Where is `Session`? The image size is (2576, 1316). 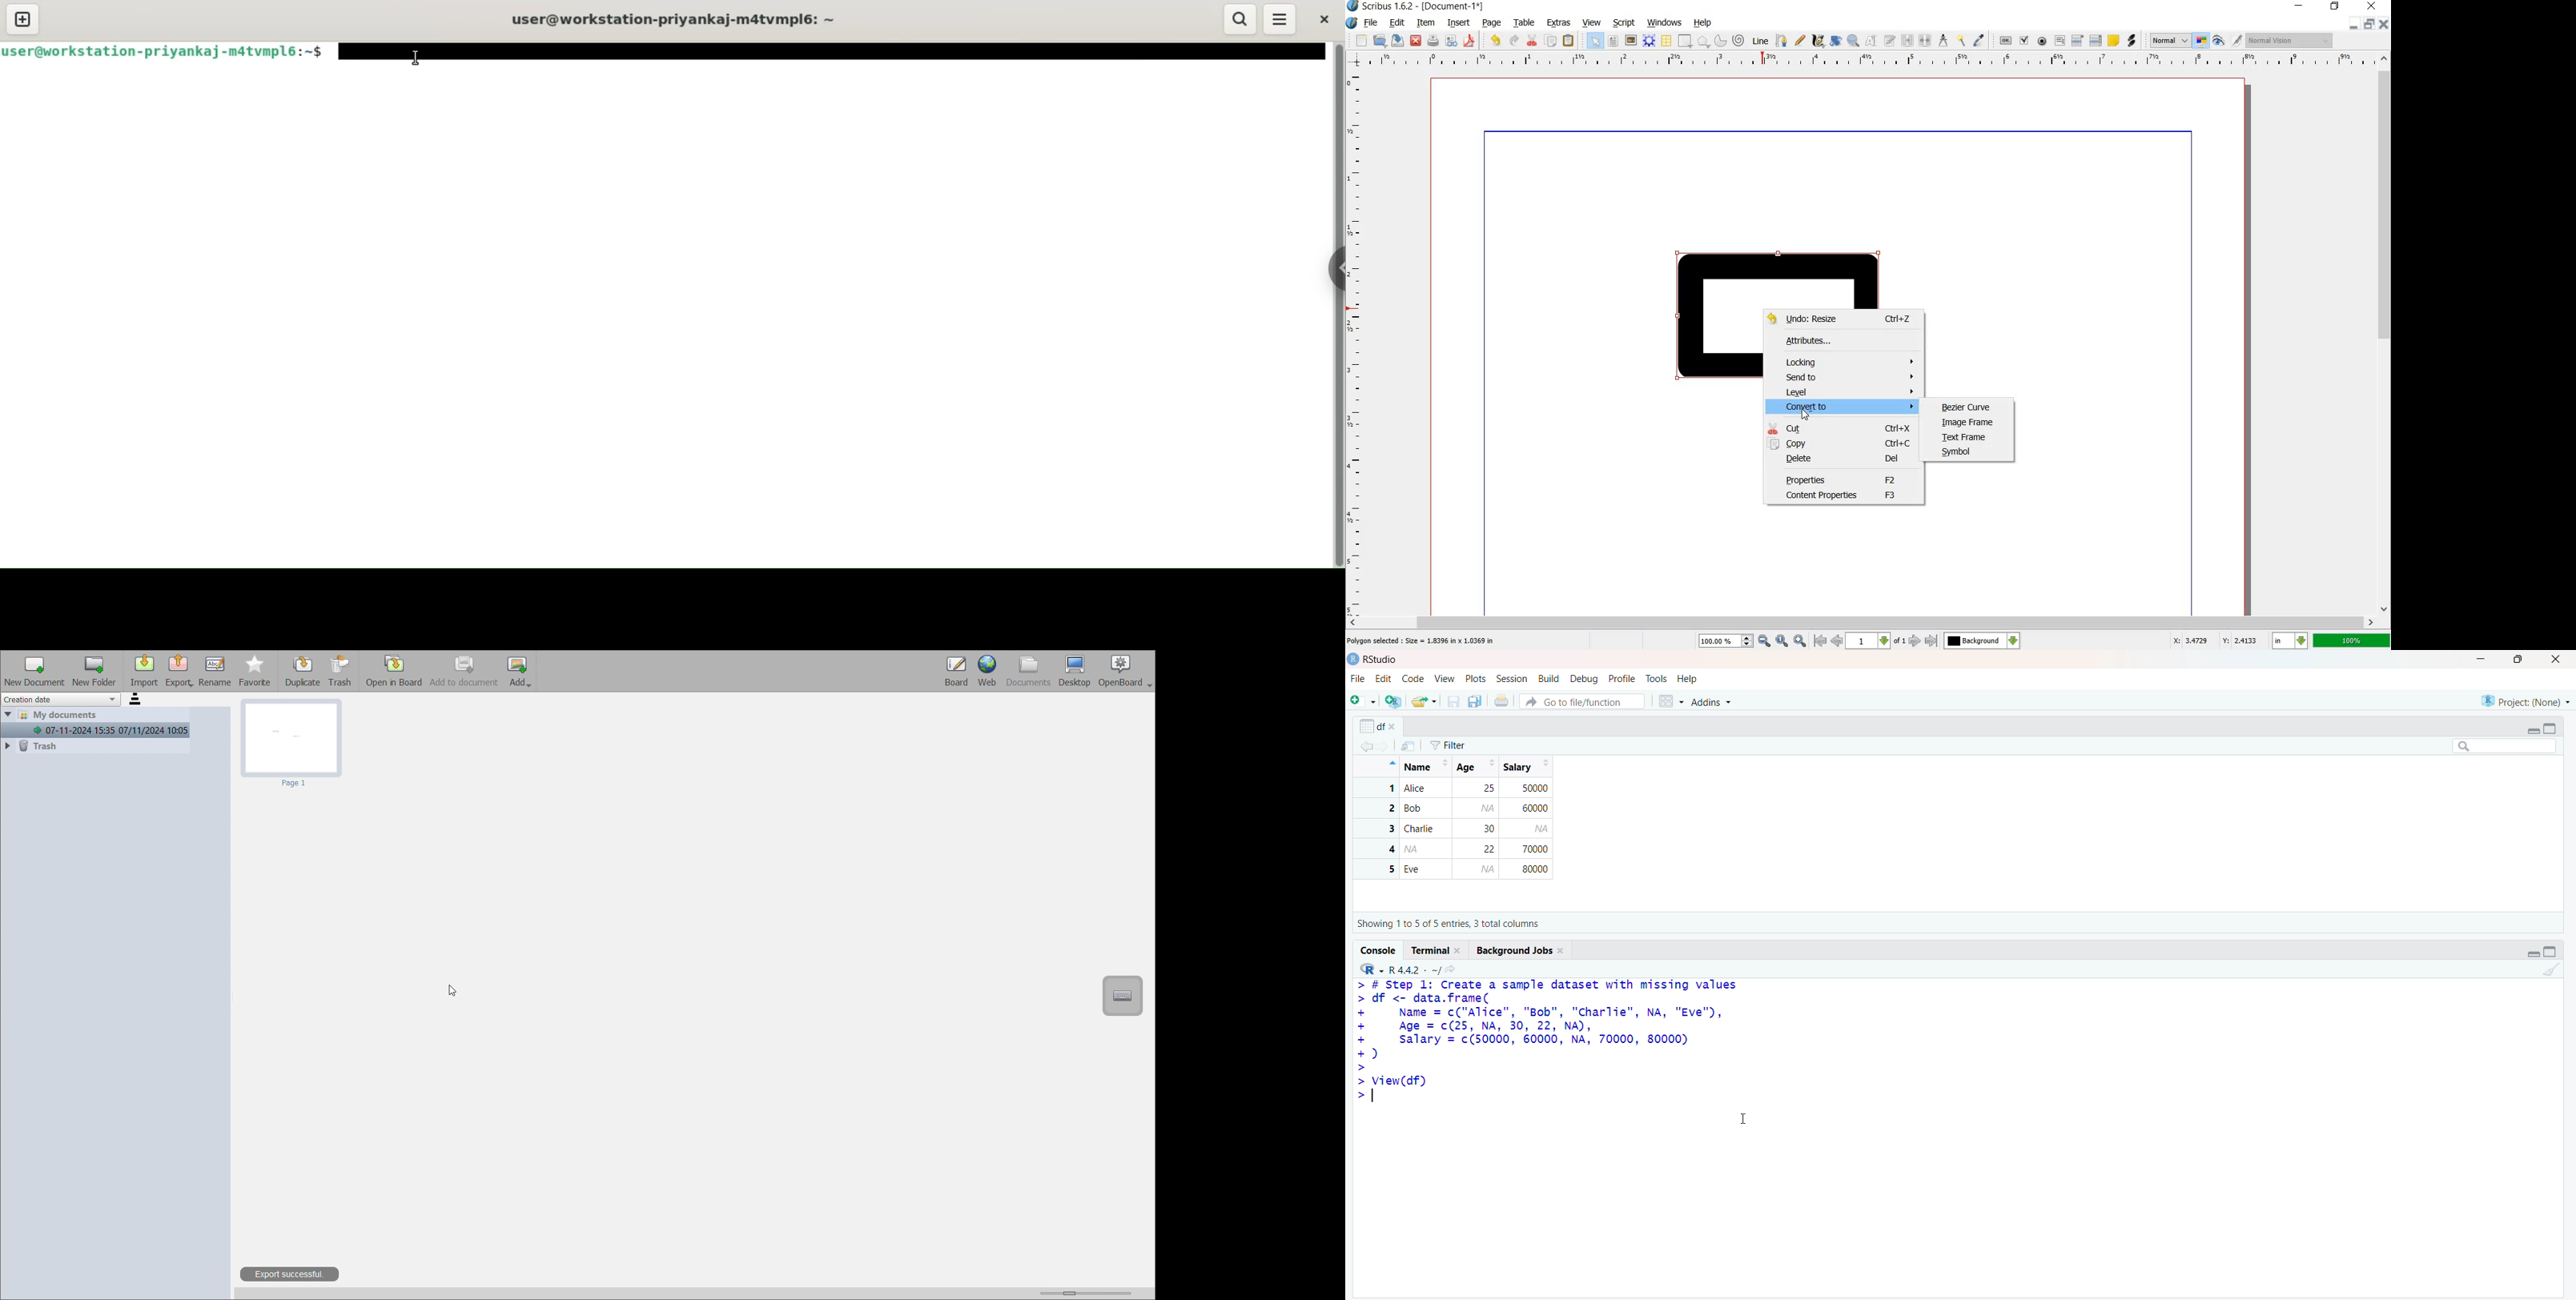 Session is located at coordinates (1512, 679).